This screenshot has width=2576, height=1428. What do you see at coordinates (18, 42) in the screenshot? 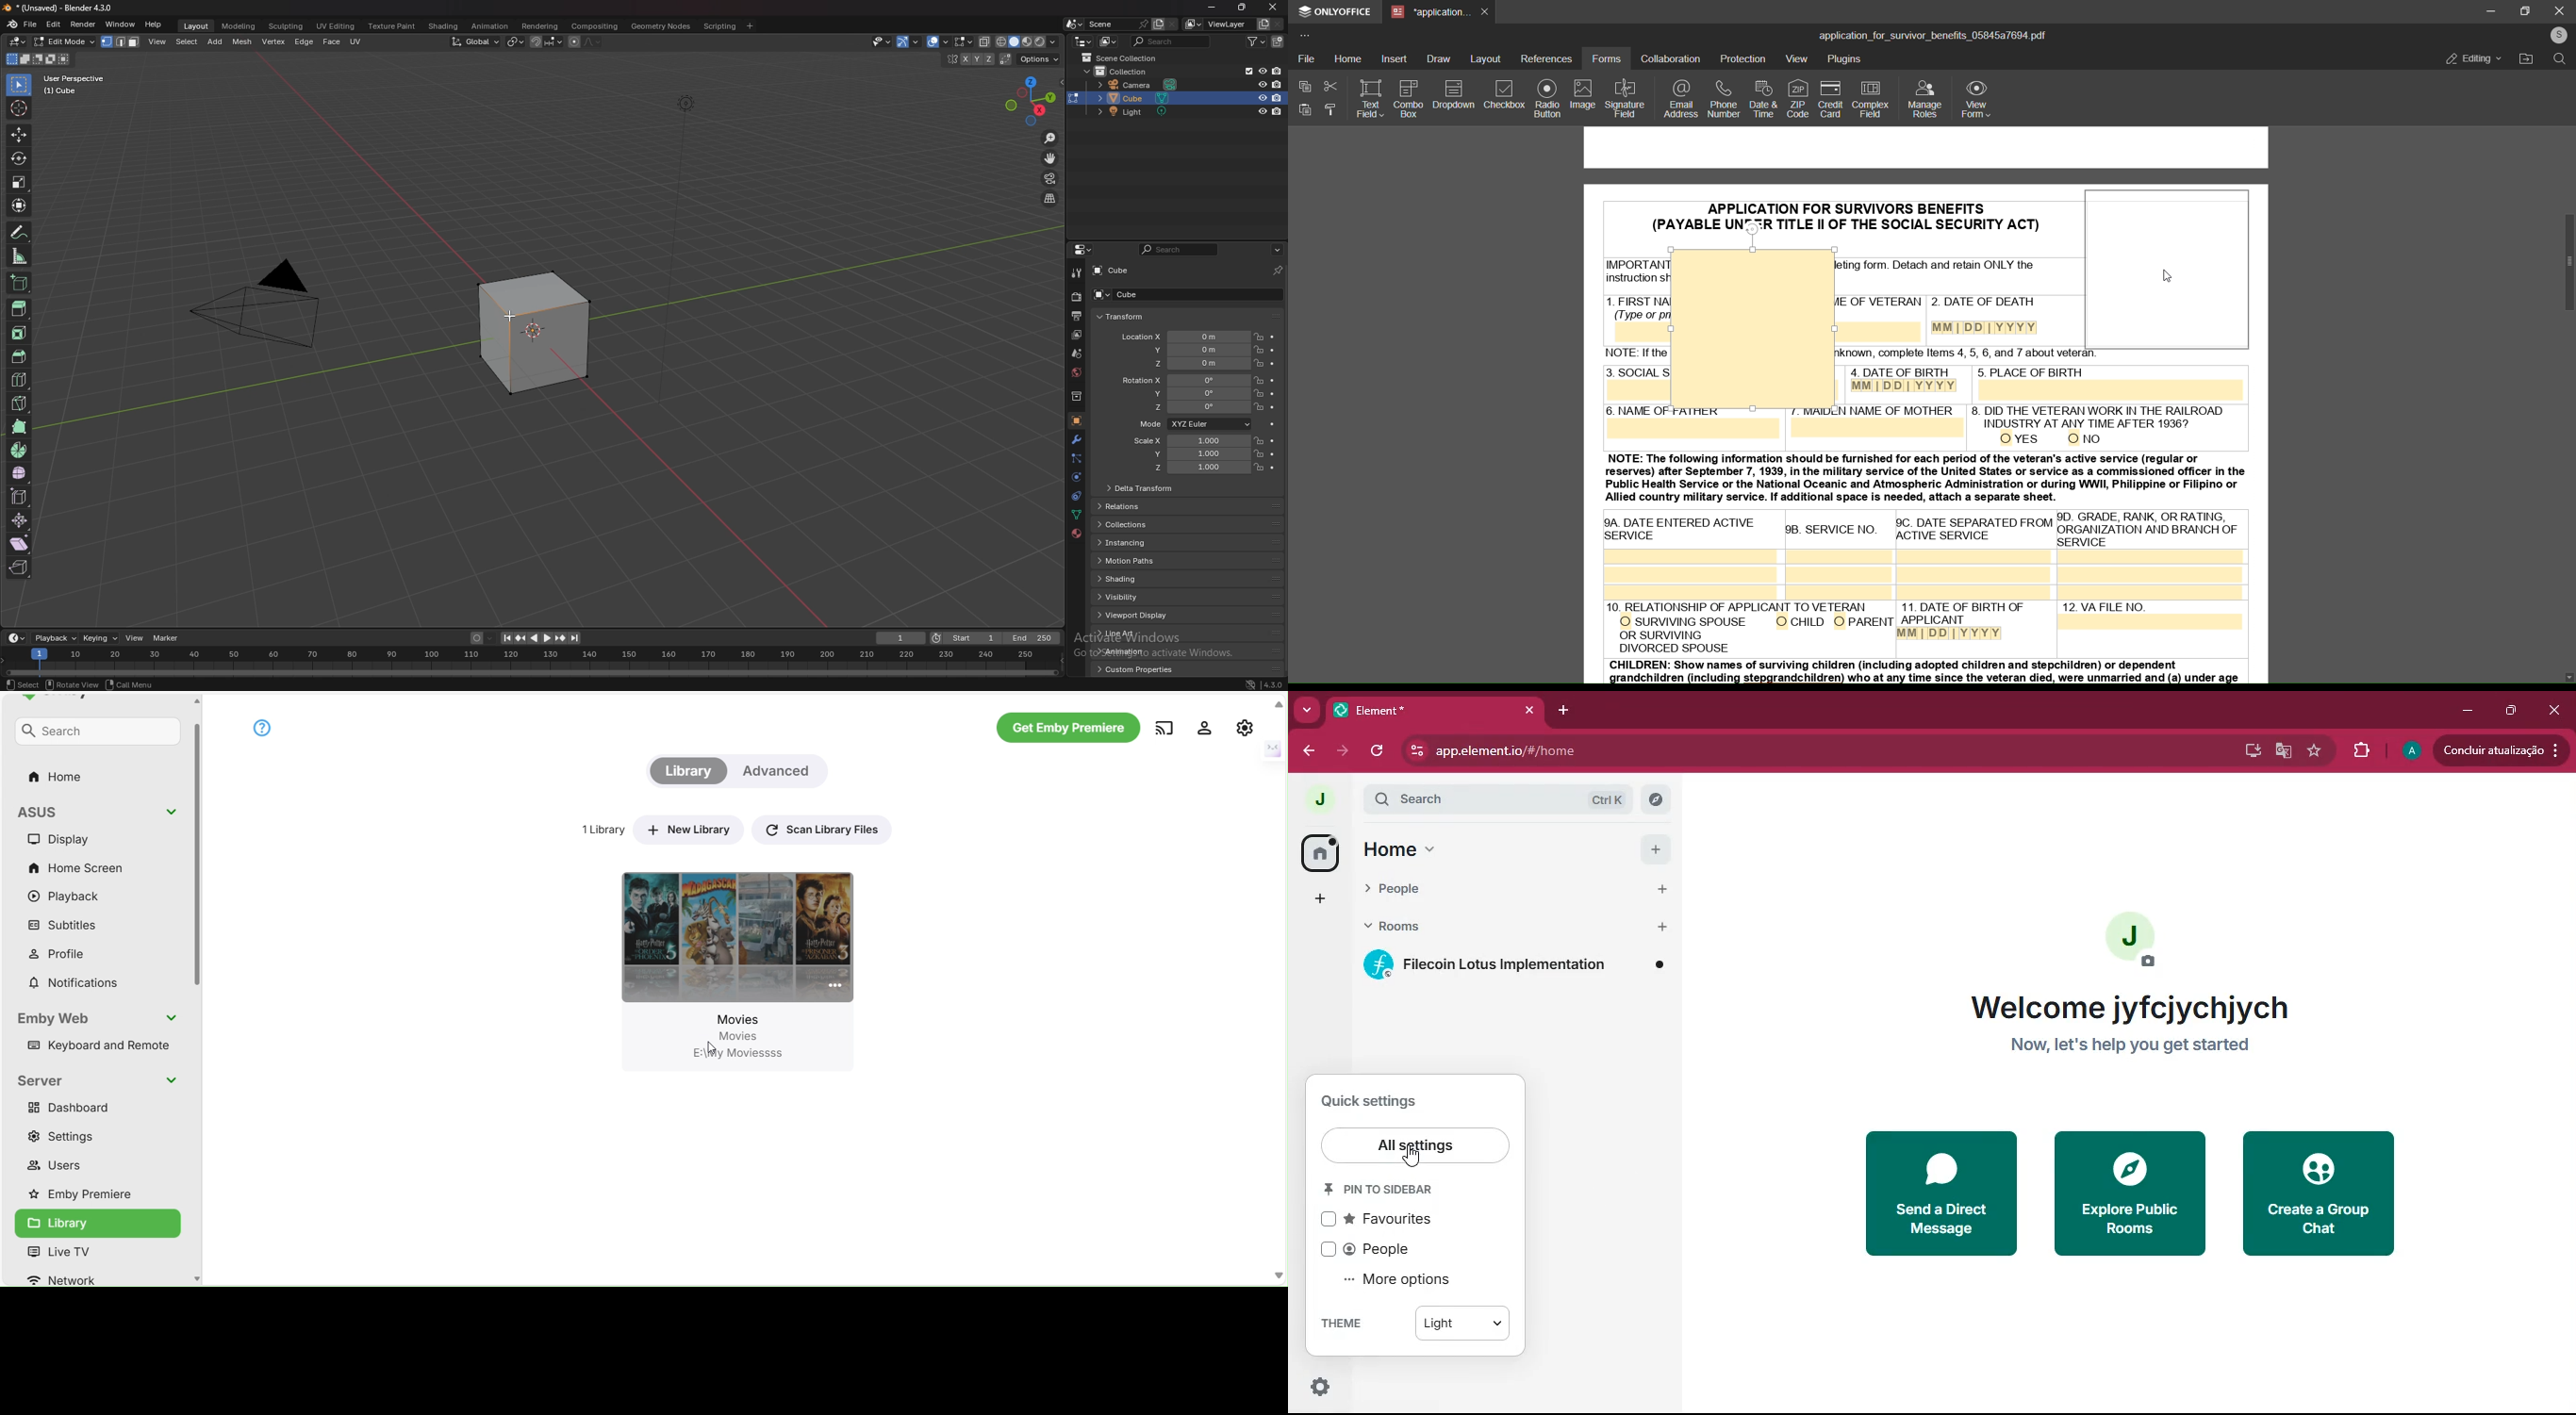
I see `editor type` at bounding box center [18, 42].